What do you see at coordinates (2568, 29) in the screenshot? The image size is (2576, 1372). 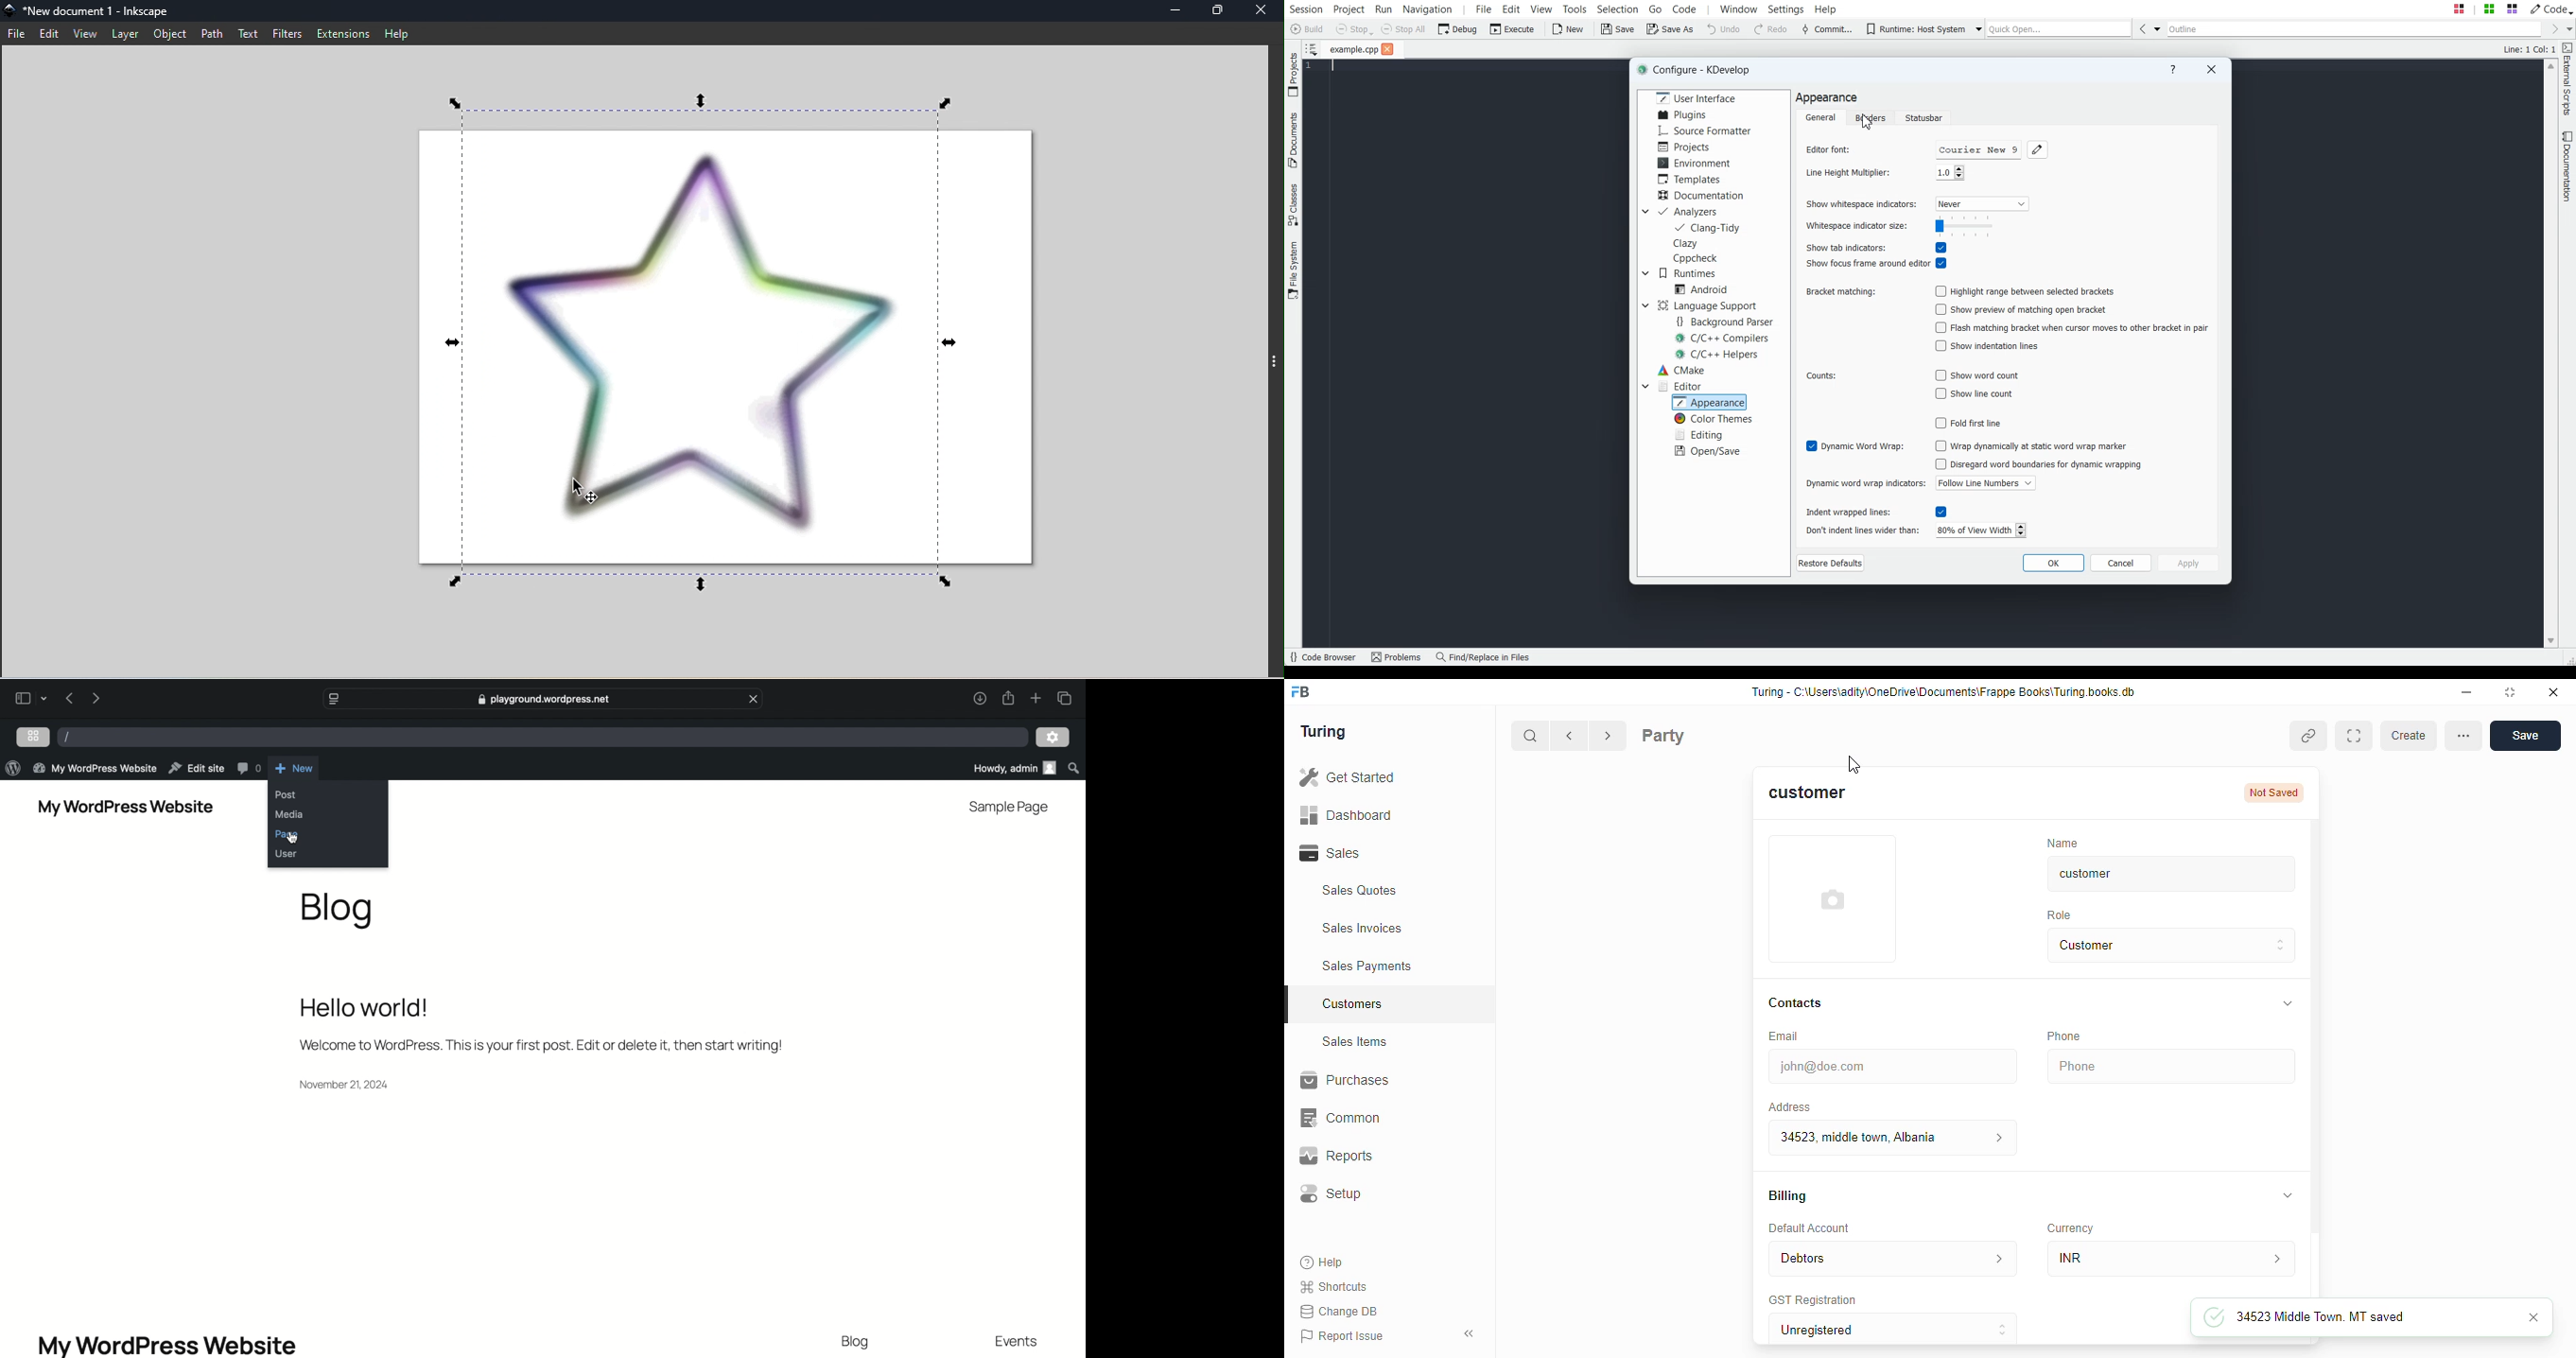 I see `Drop down box` at bounding box center [2568, 29].